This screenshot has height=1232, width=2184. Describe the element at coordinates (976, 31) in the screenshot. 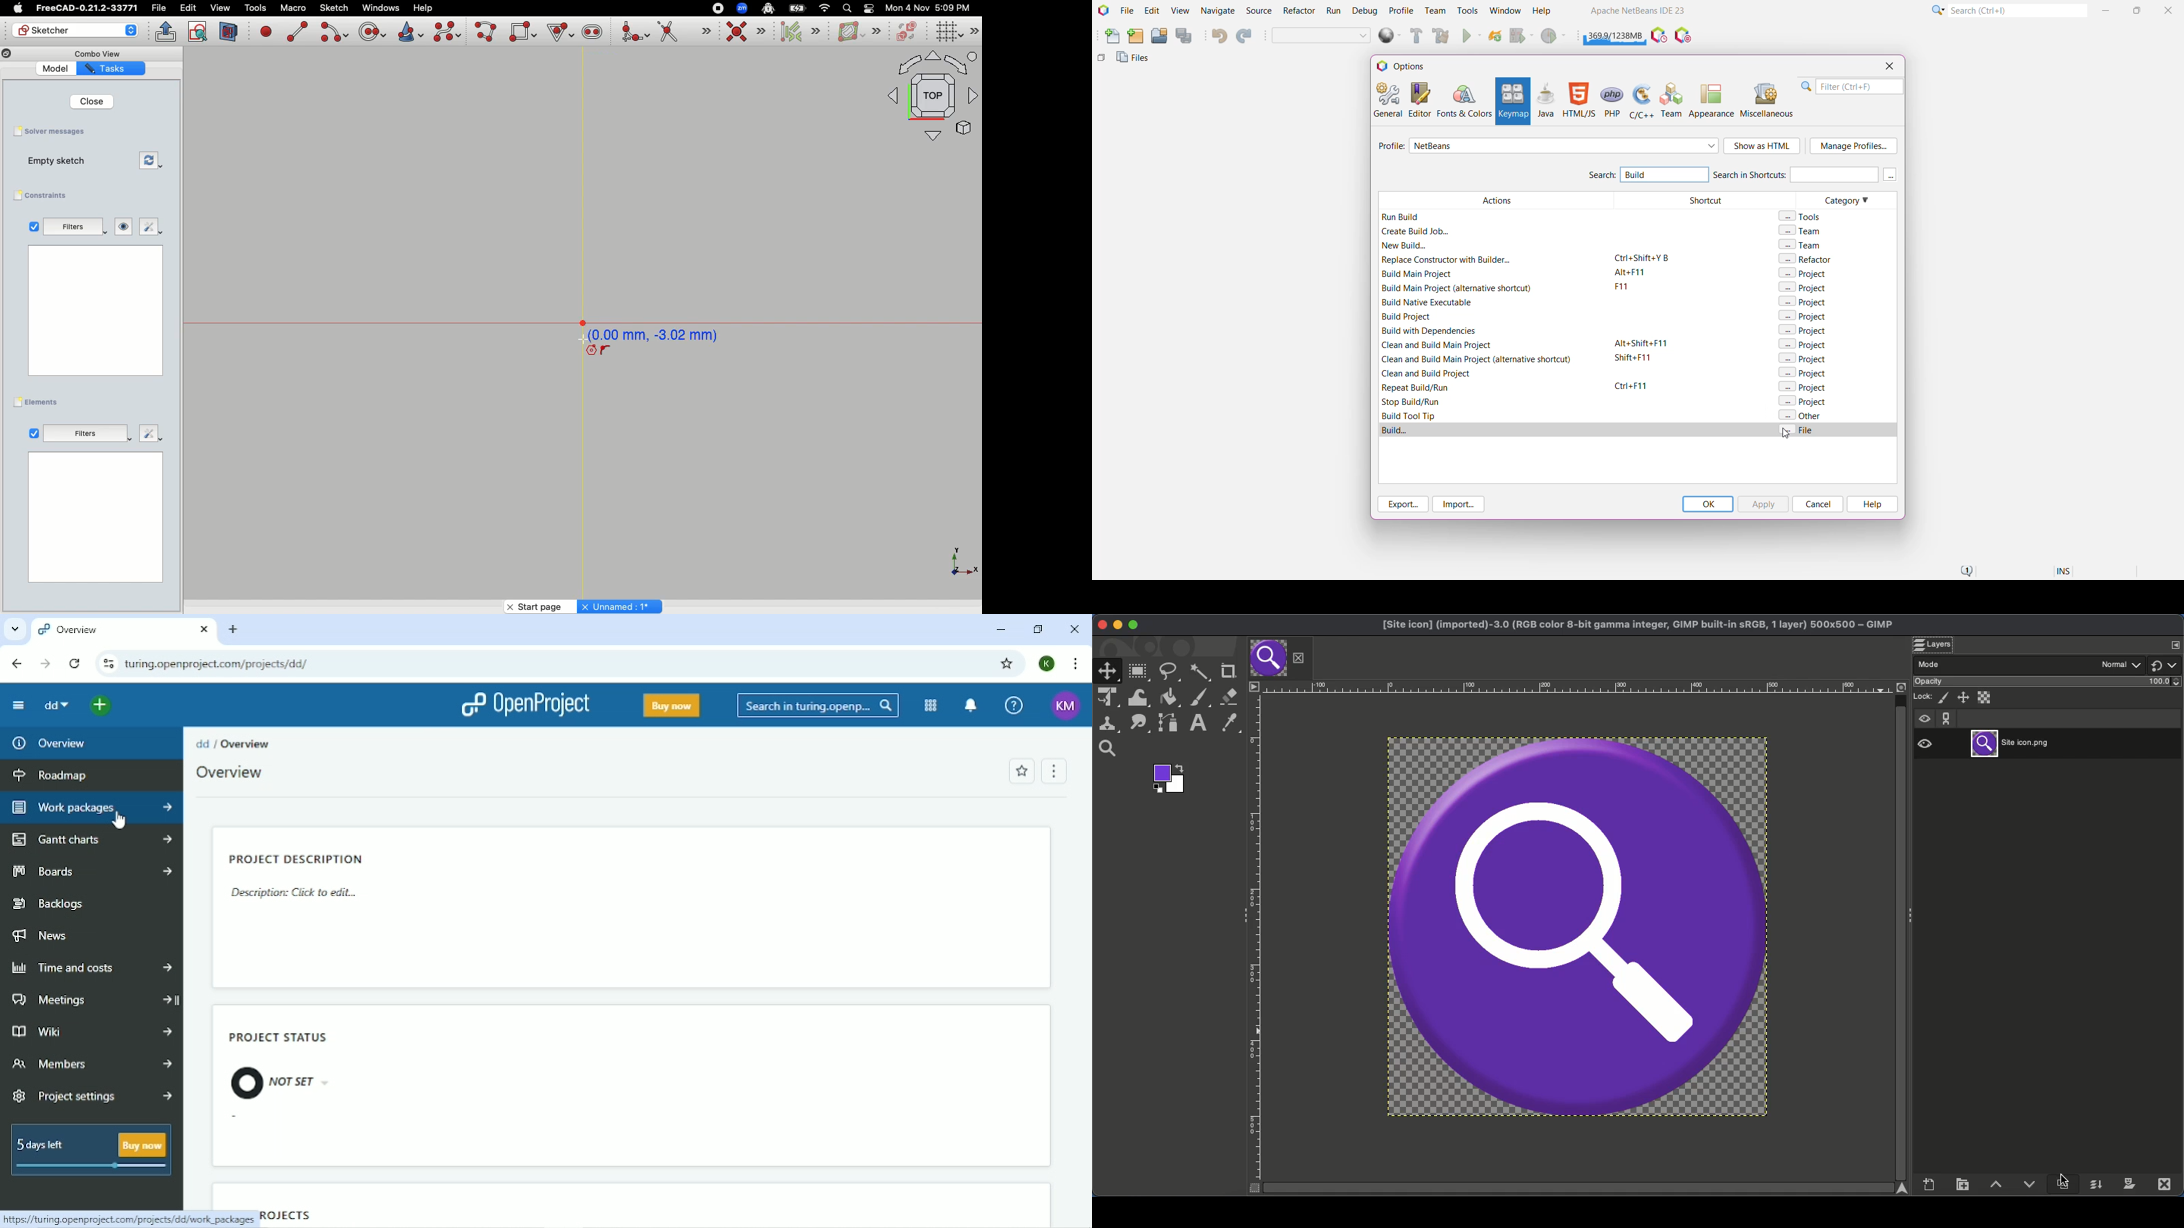

I see `Sketch editor tools` at that location.